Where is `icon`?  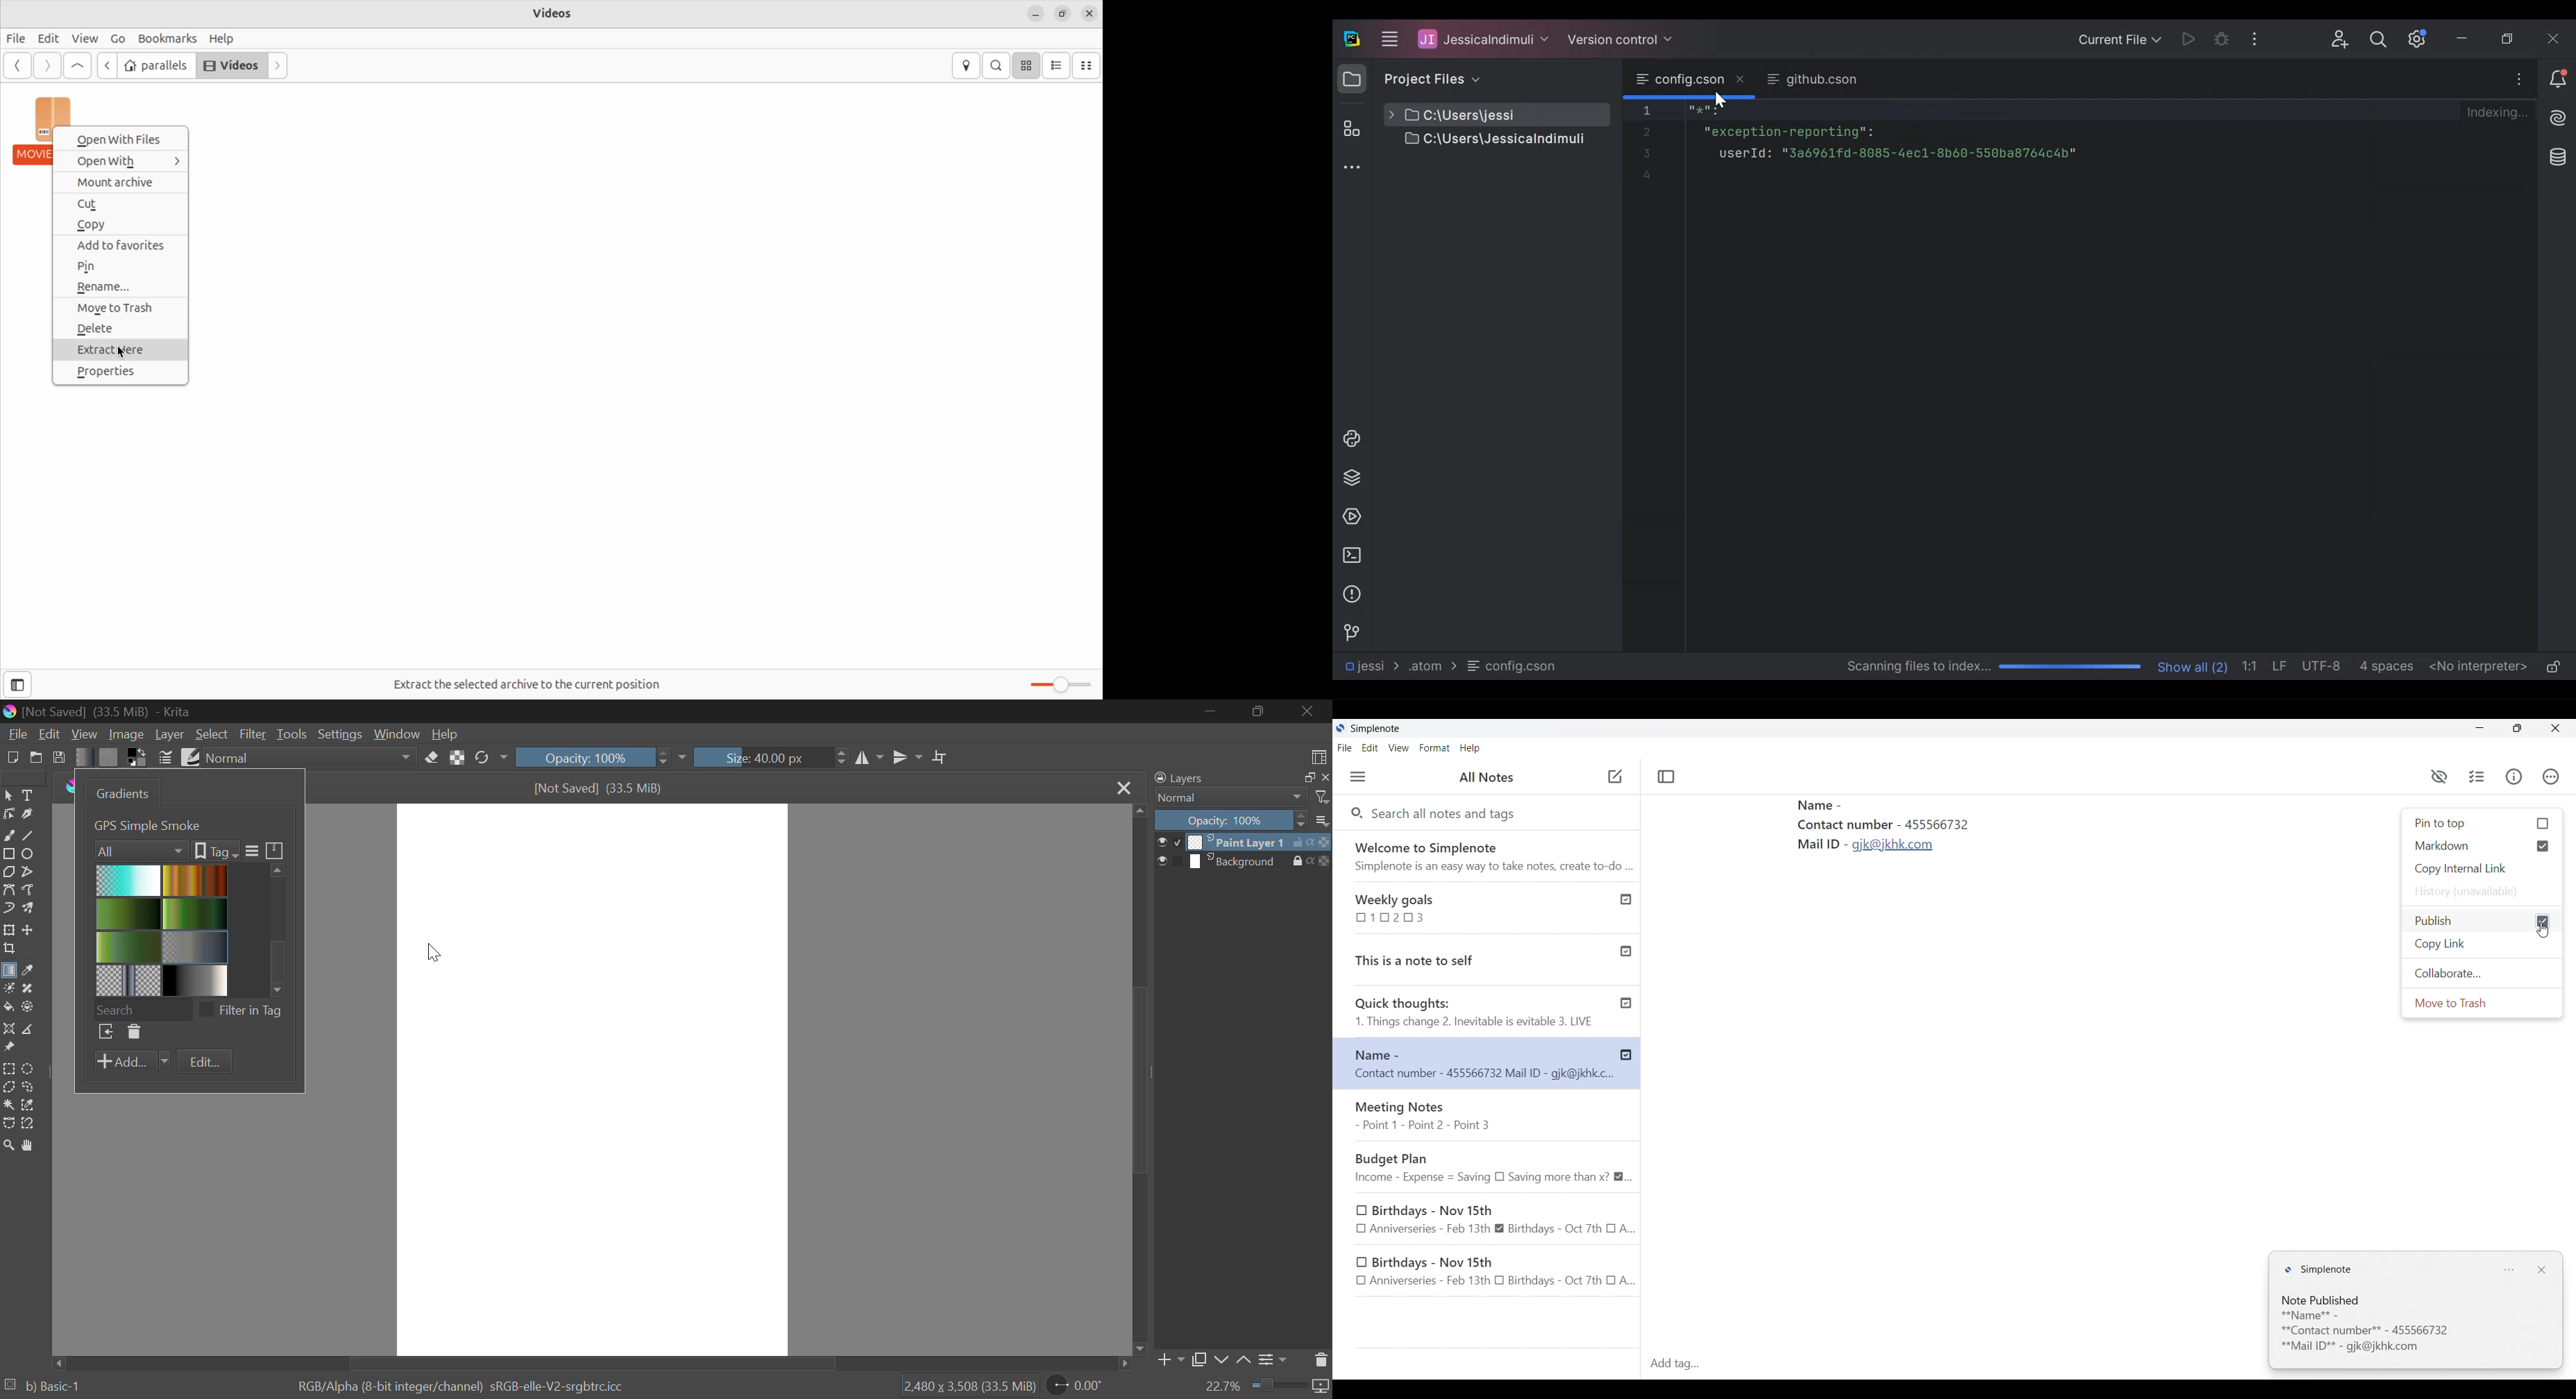
icon is located at coordinates (1321, 841).